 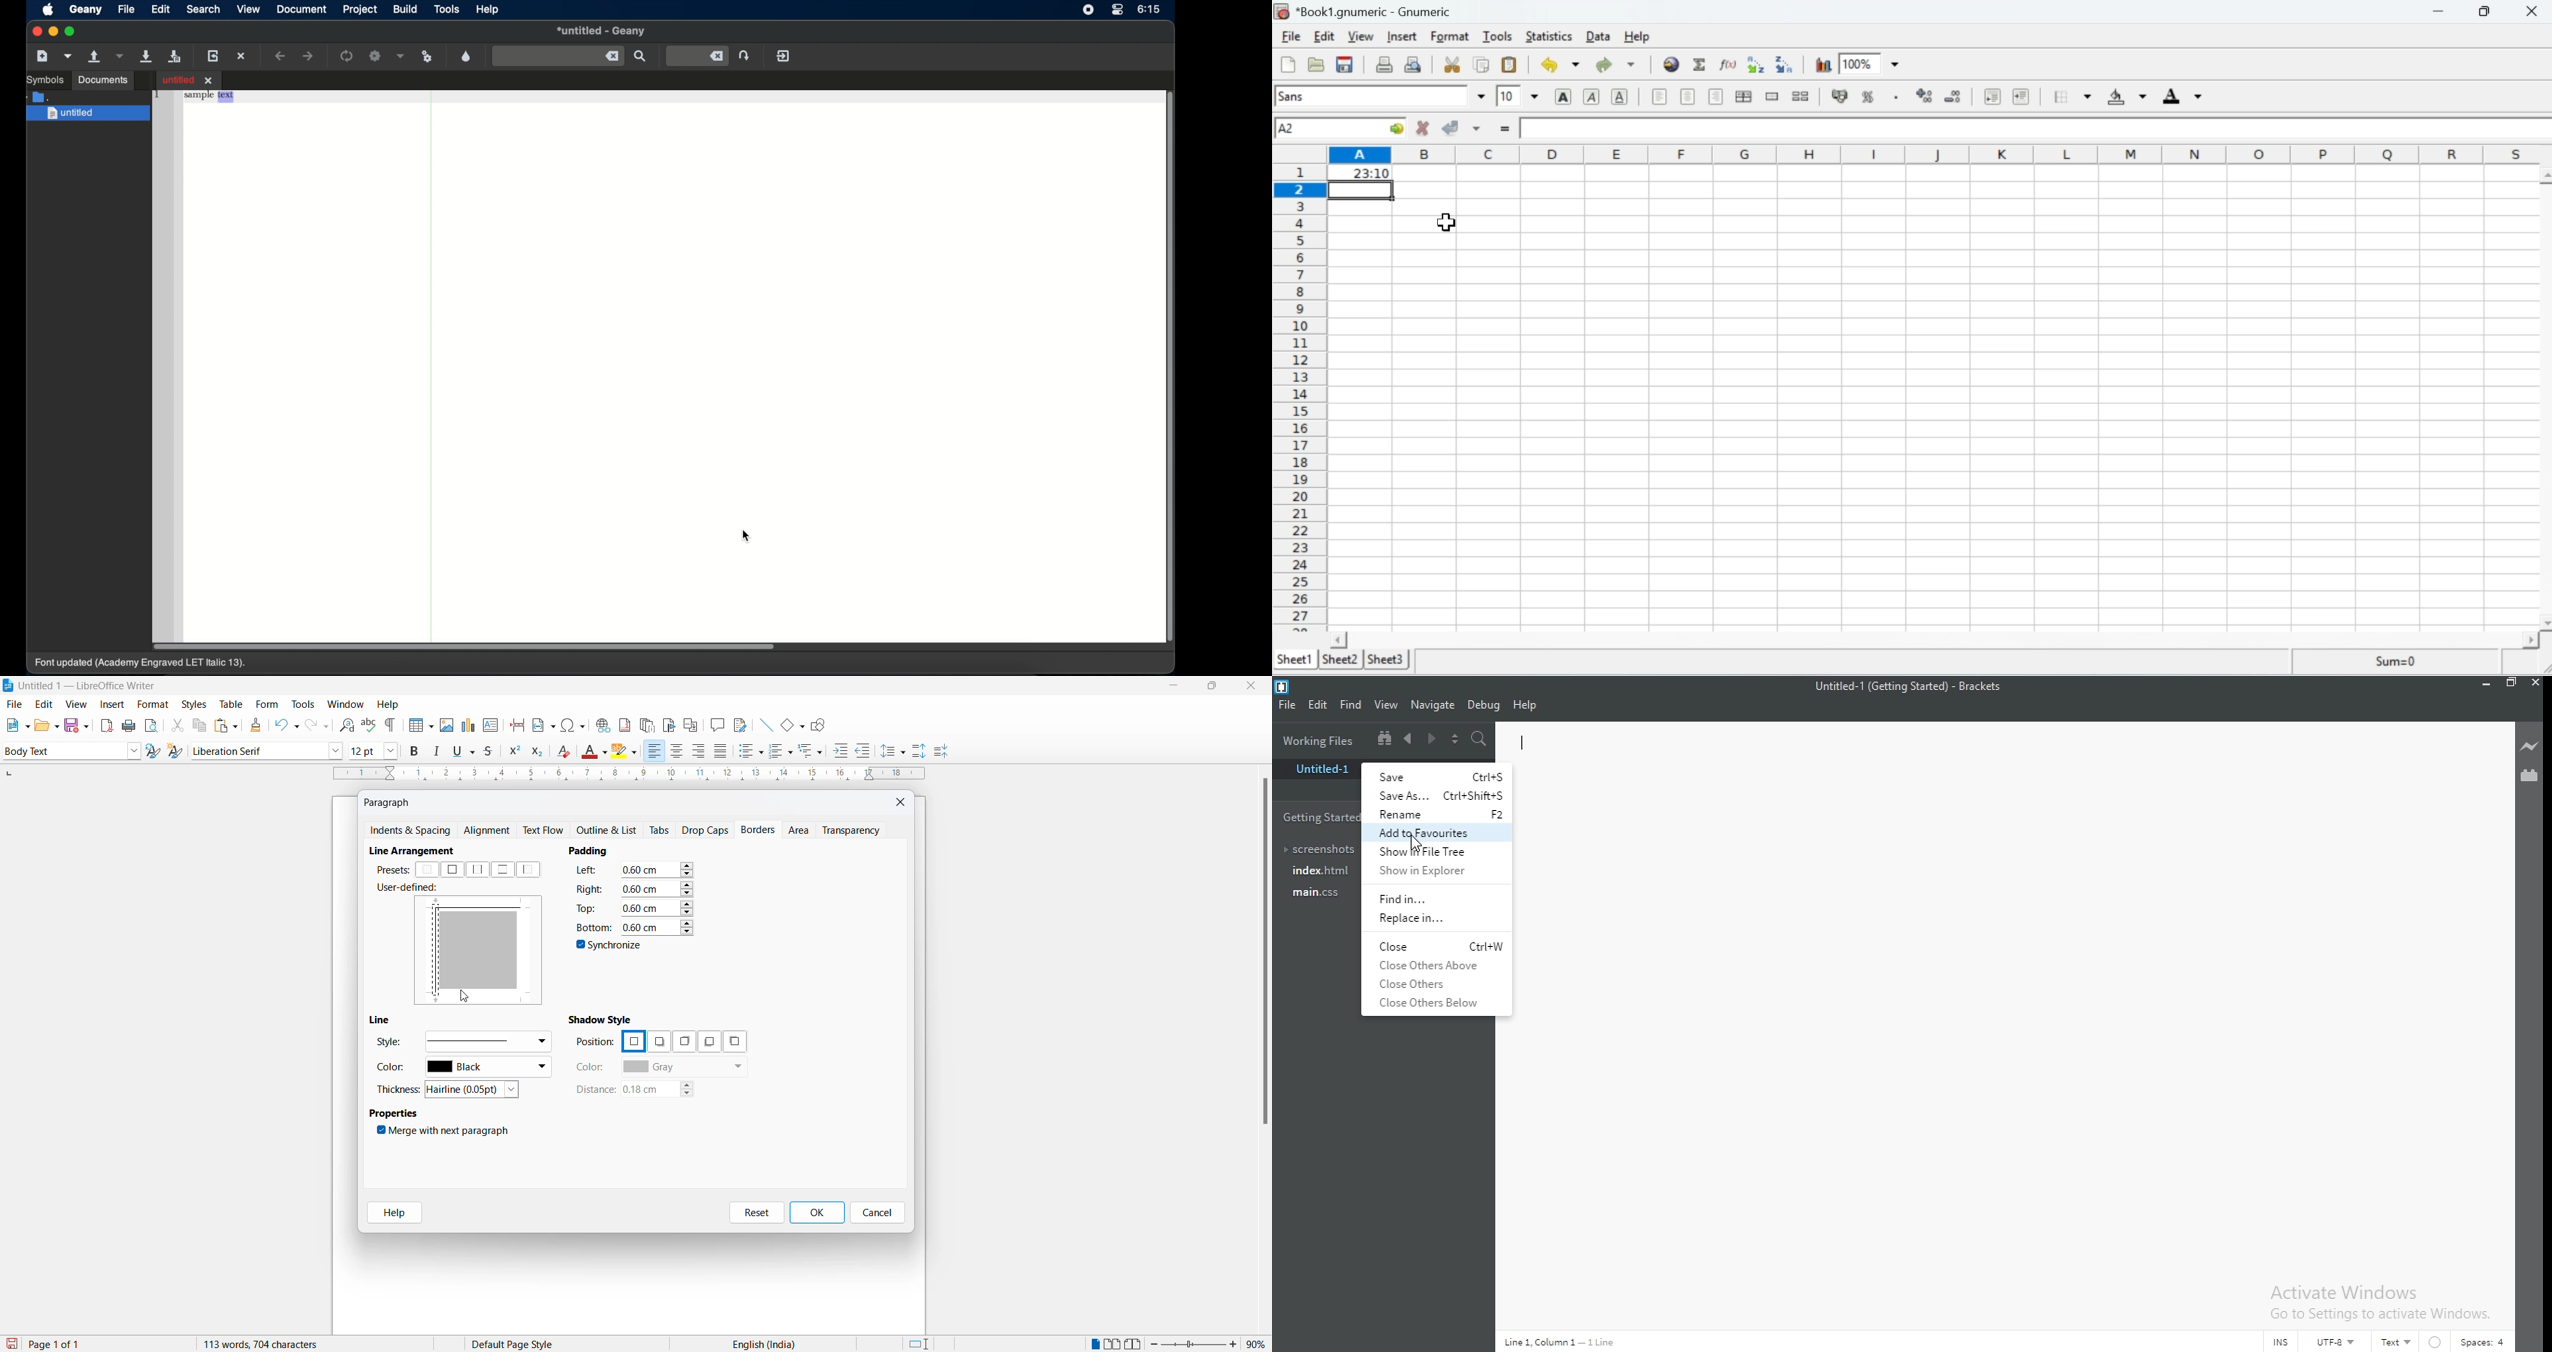 What do you see at coordinates (1137, 1344) in the screenshot?
I see `book view` at bounding box center [1137, 1344].